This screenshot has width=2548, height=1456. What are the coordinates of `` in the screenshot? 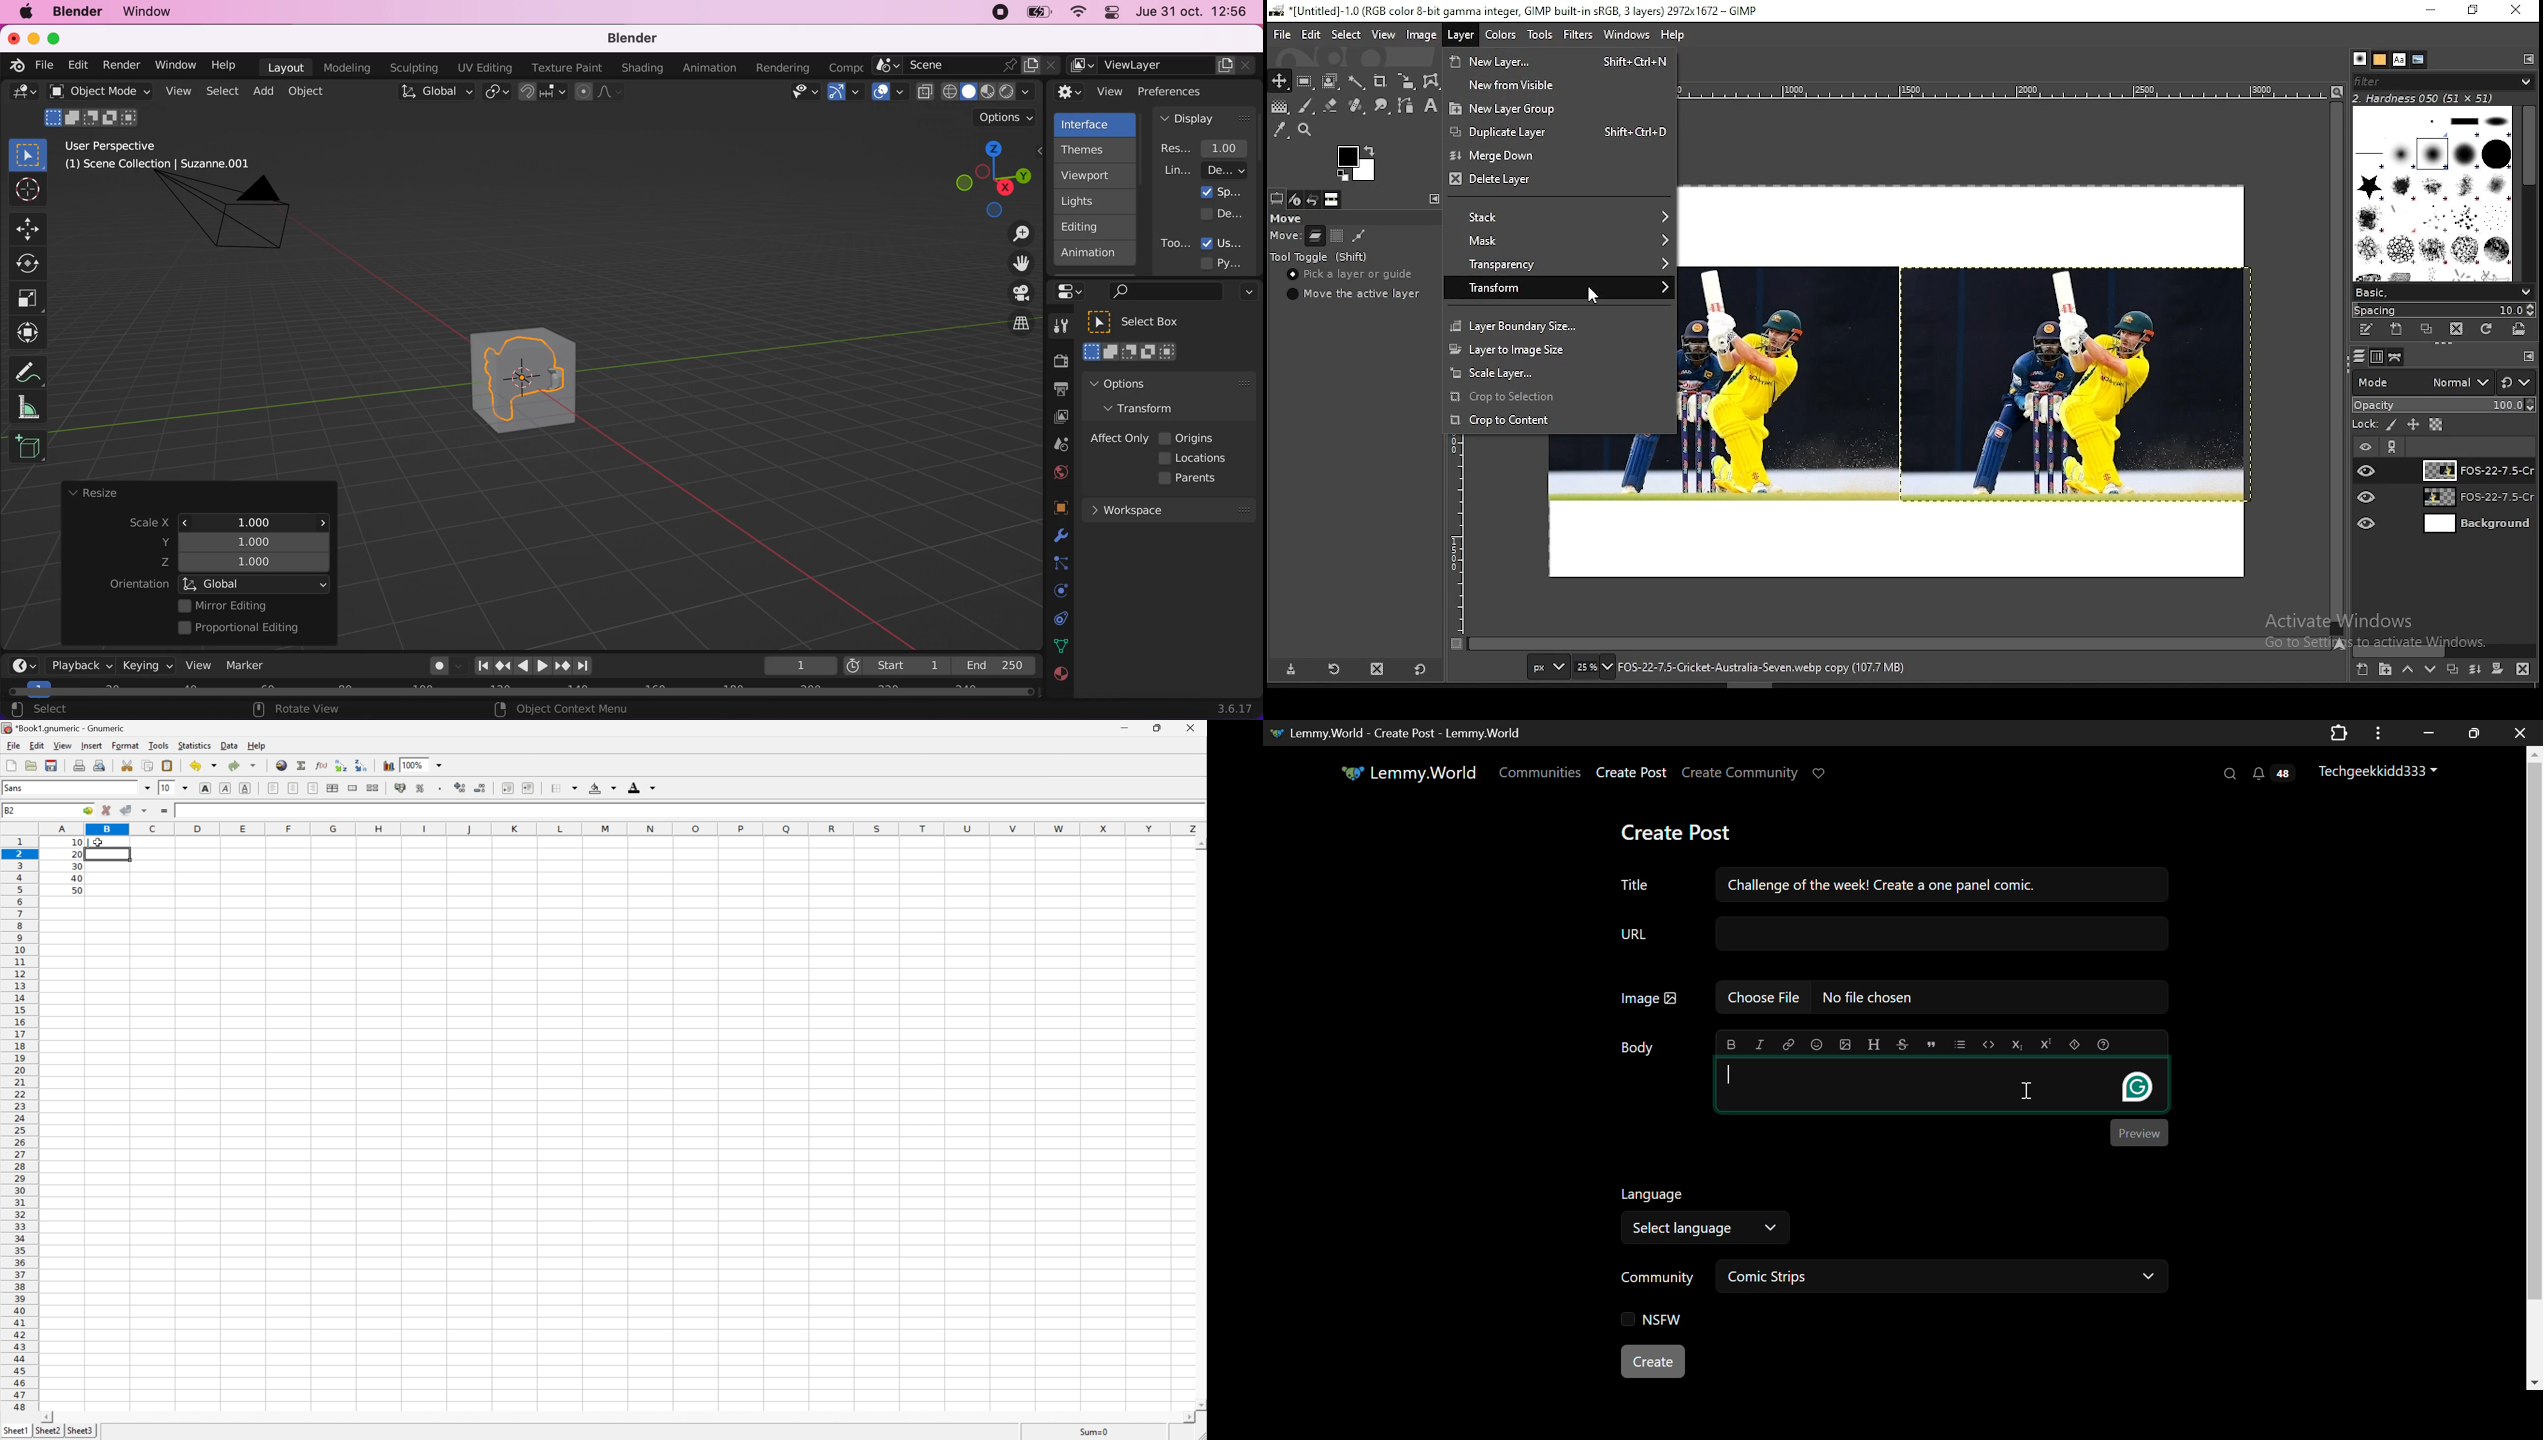 It's located at (29, 299).